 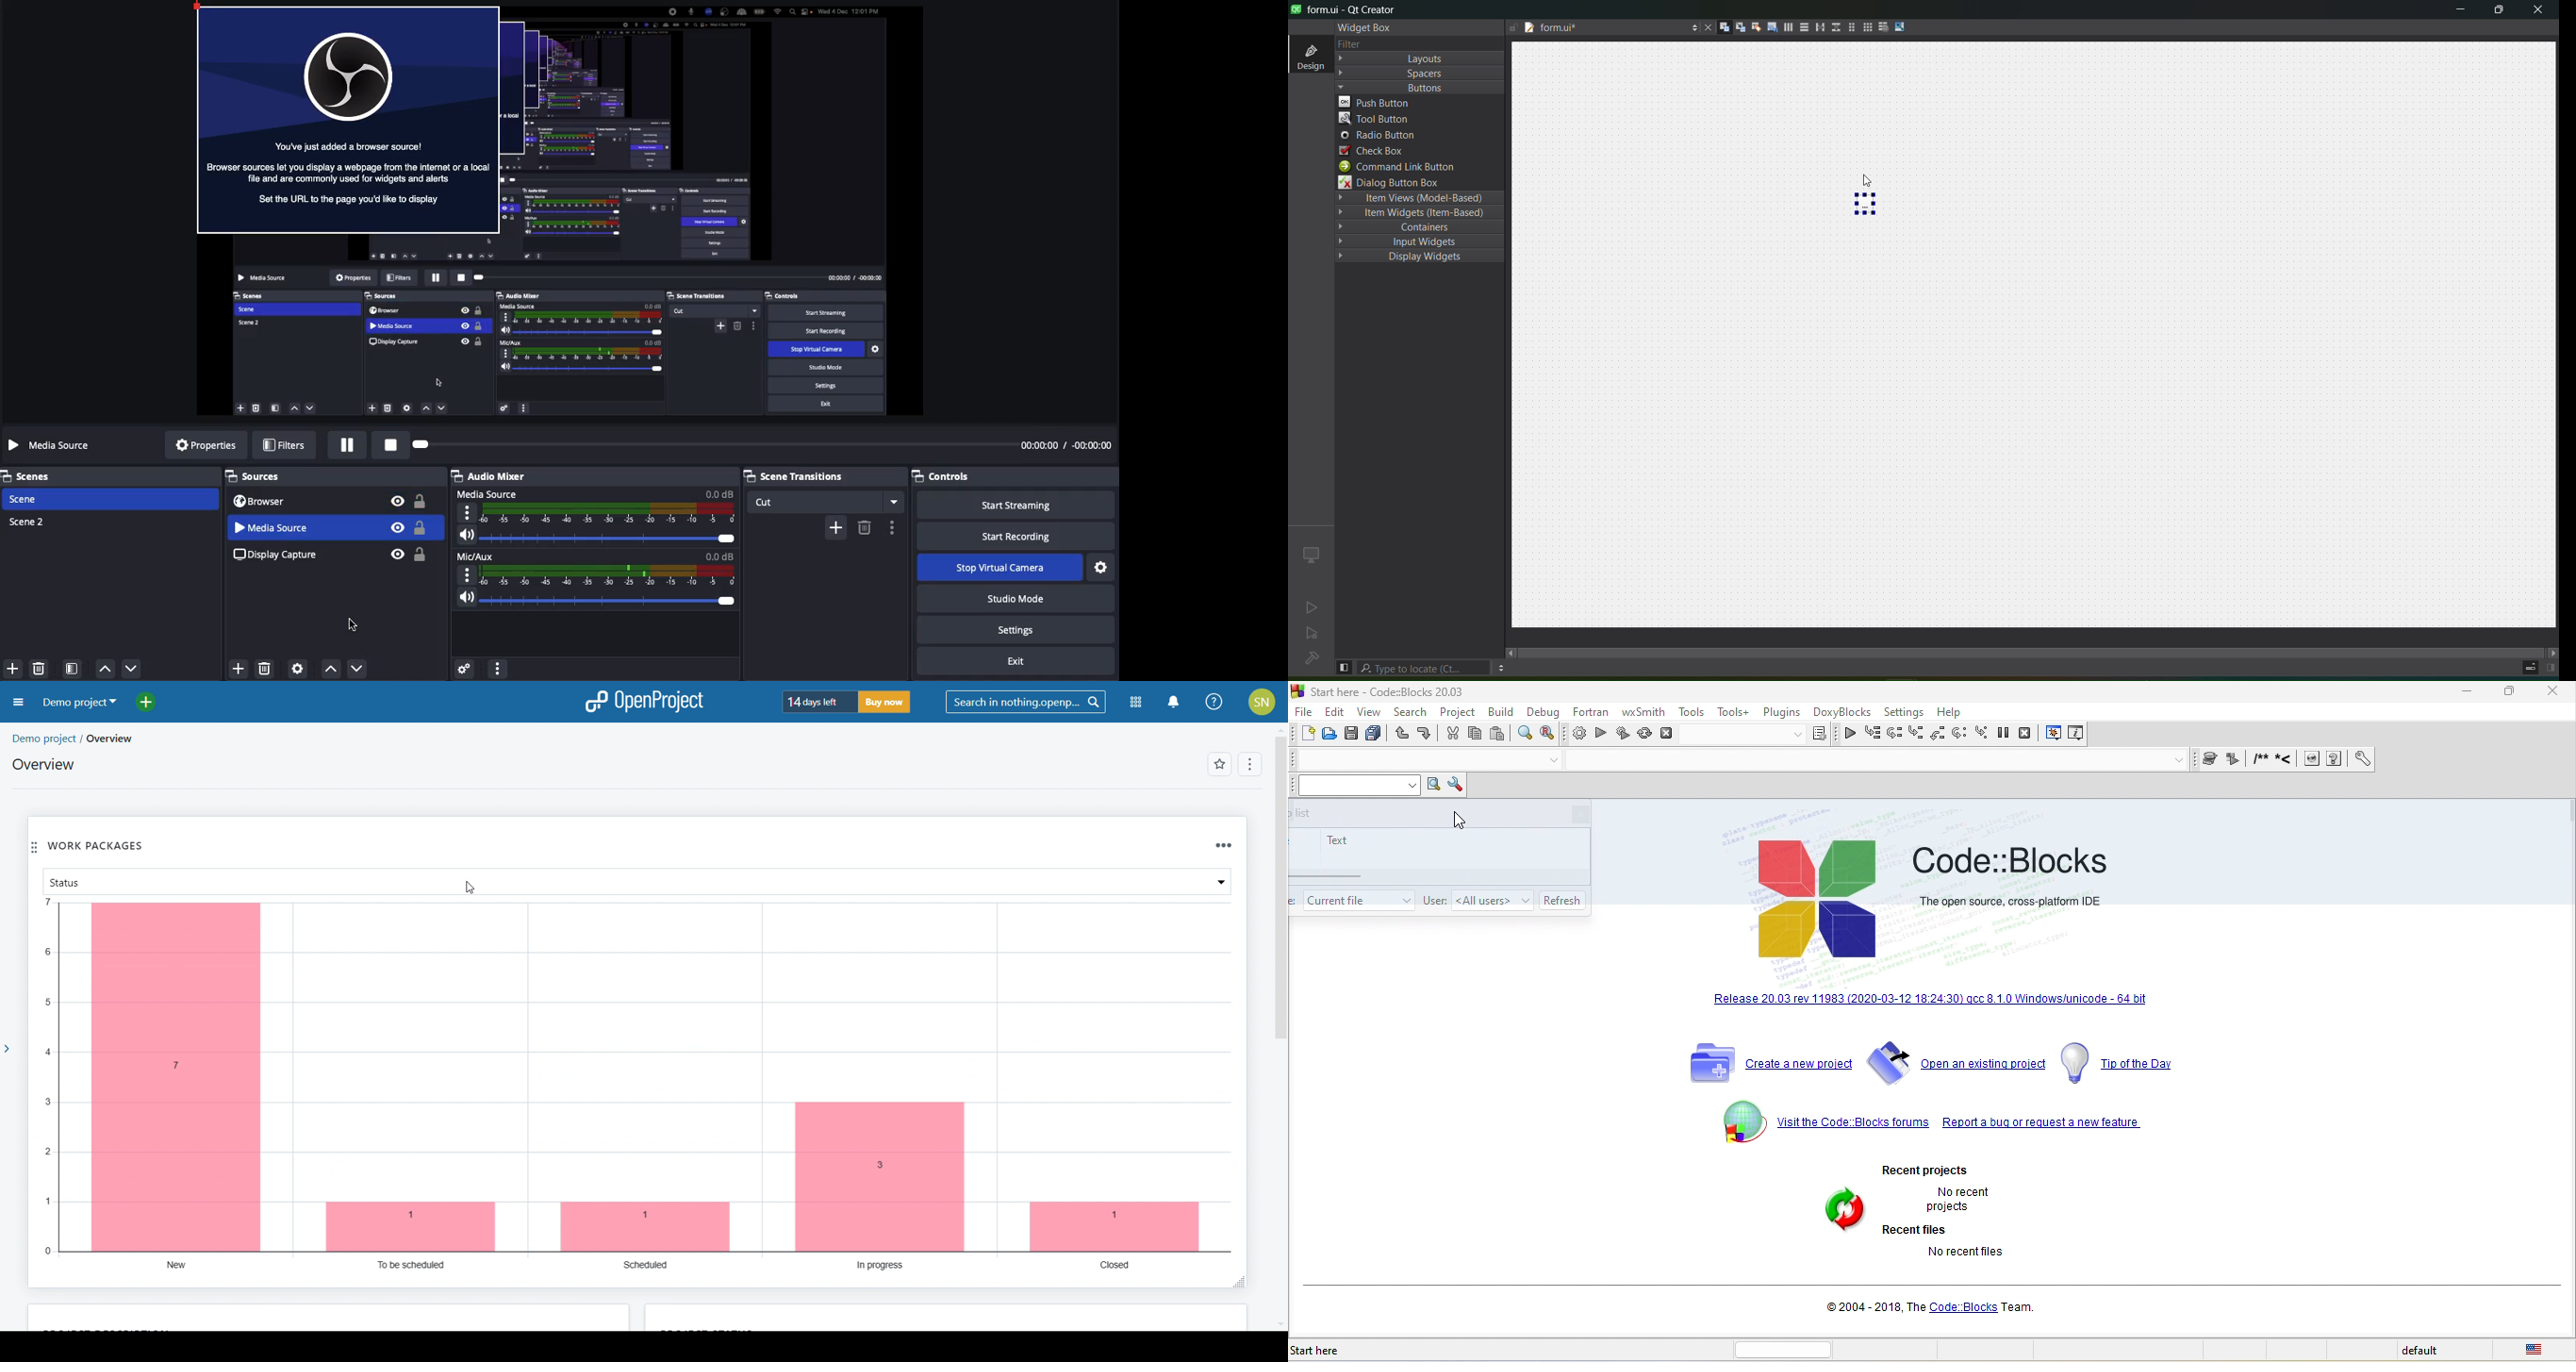 I want to click on debug, so click(x=1545, y=712).